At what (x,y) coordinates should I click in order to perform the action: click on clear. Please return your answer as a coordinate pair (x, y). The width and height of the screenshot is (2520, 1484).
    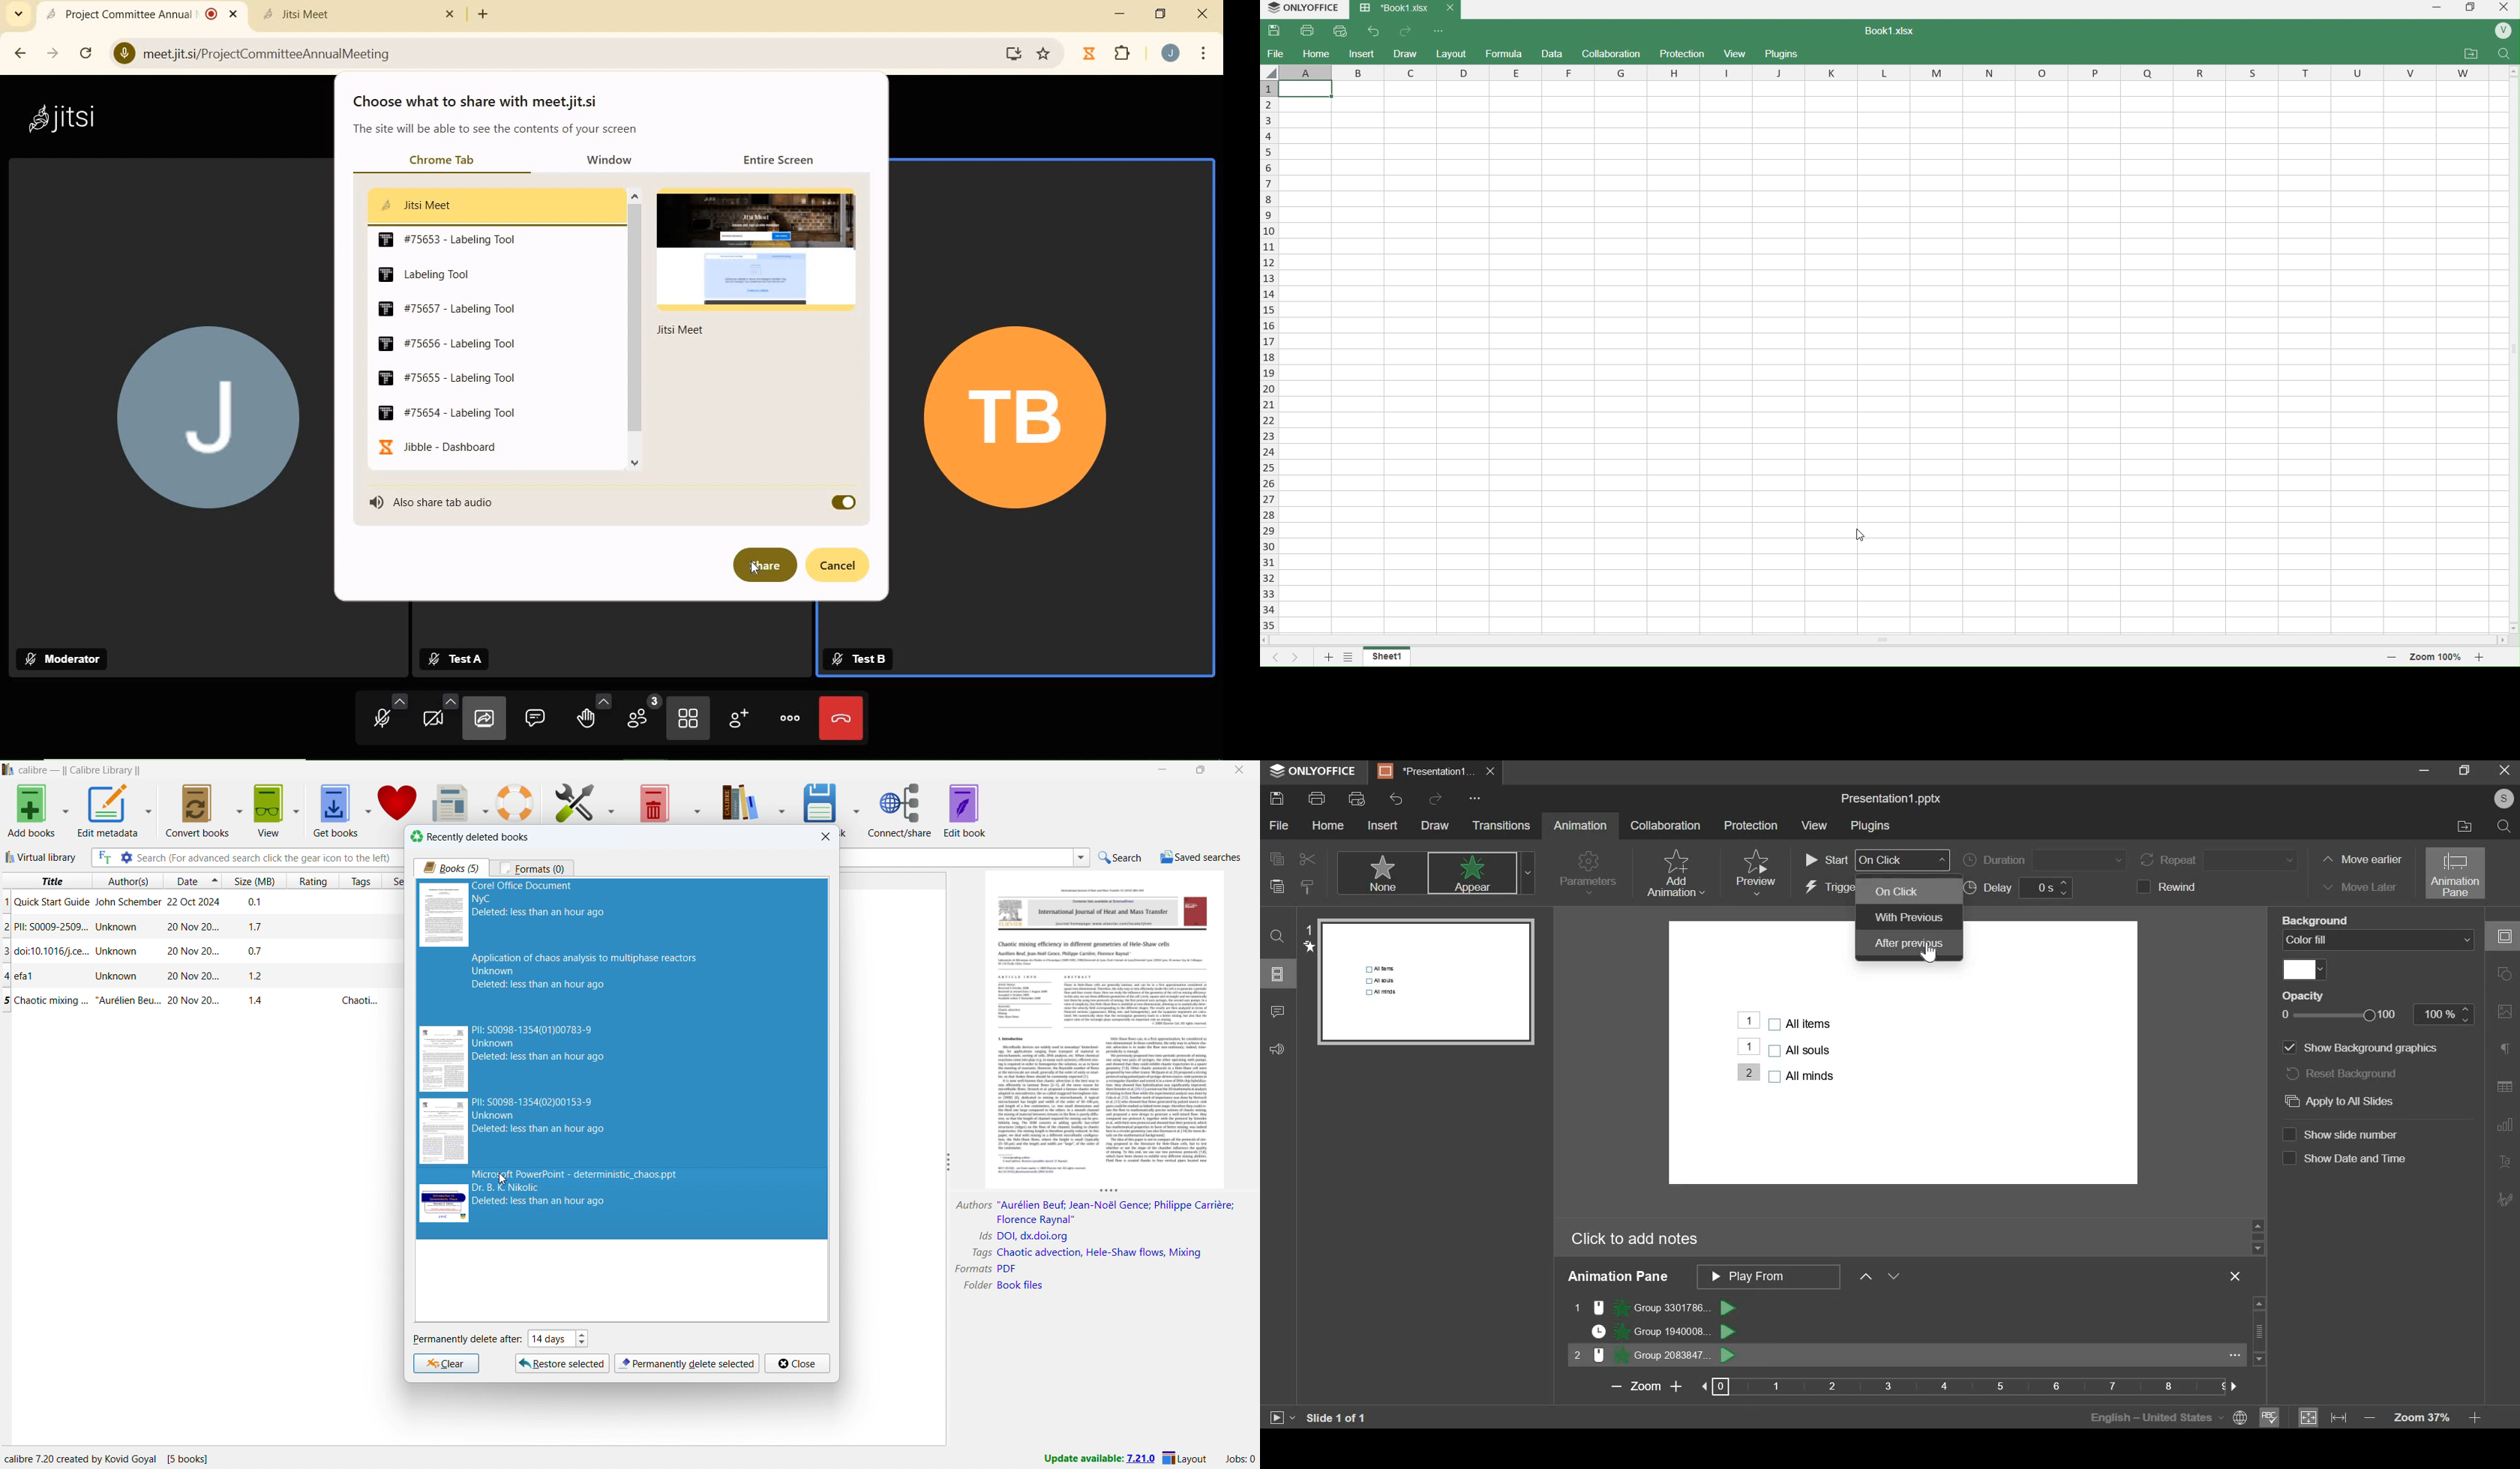
    Looking at the image, I should click on (446, 1363).